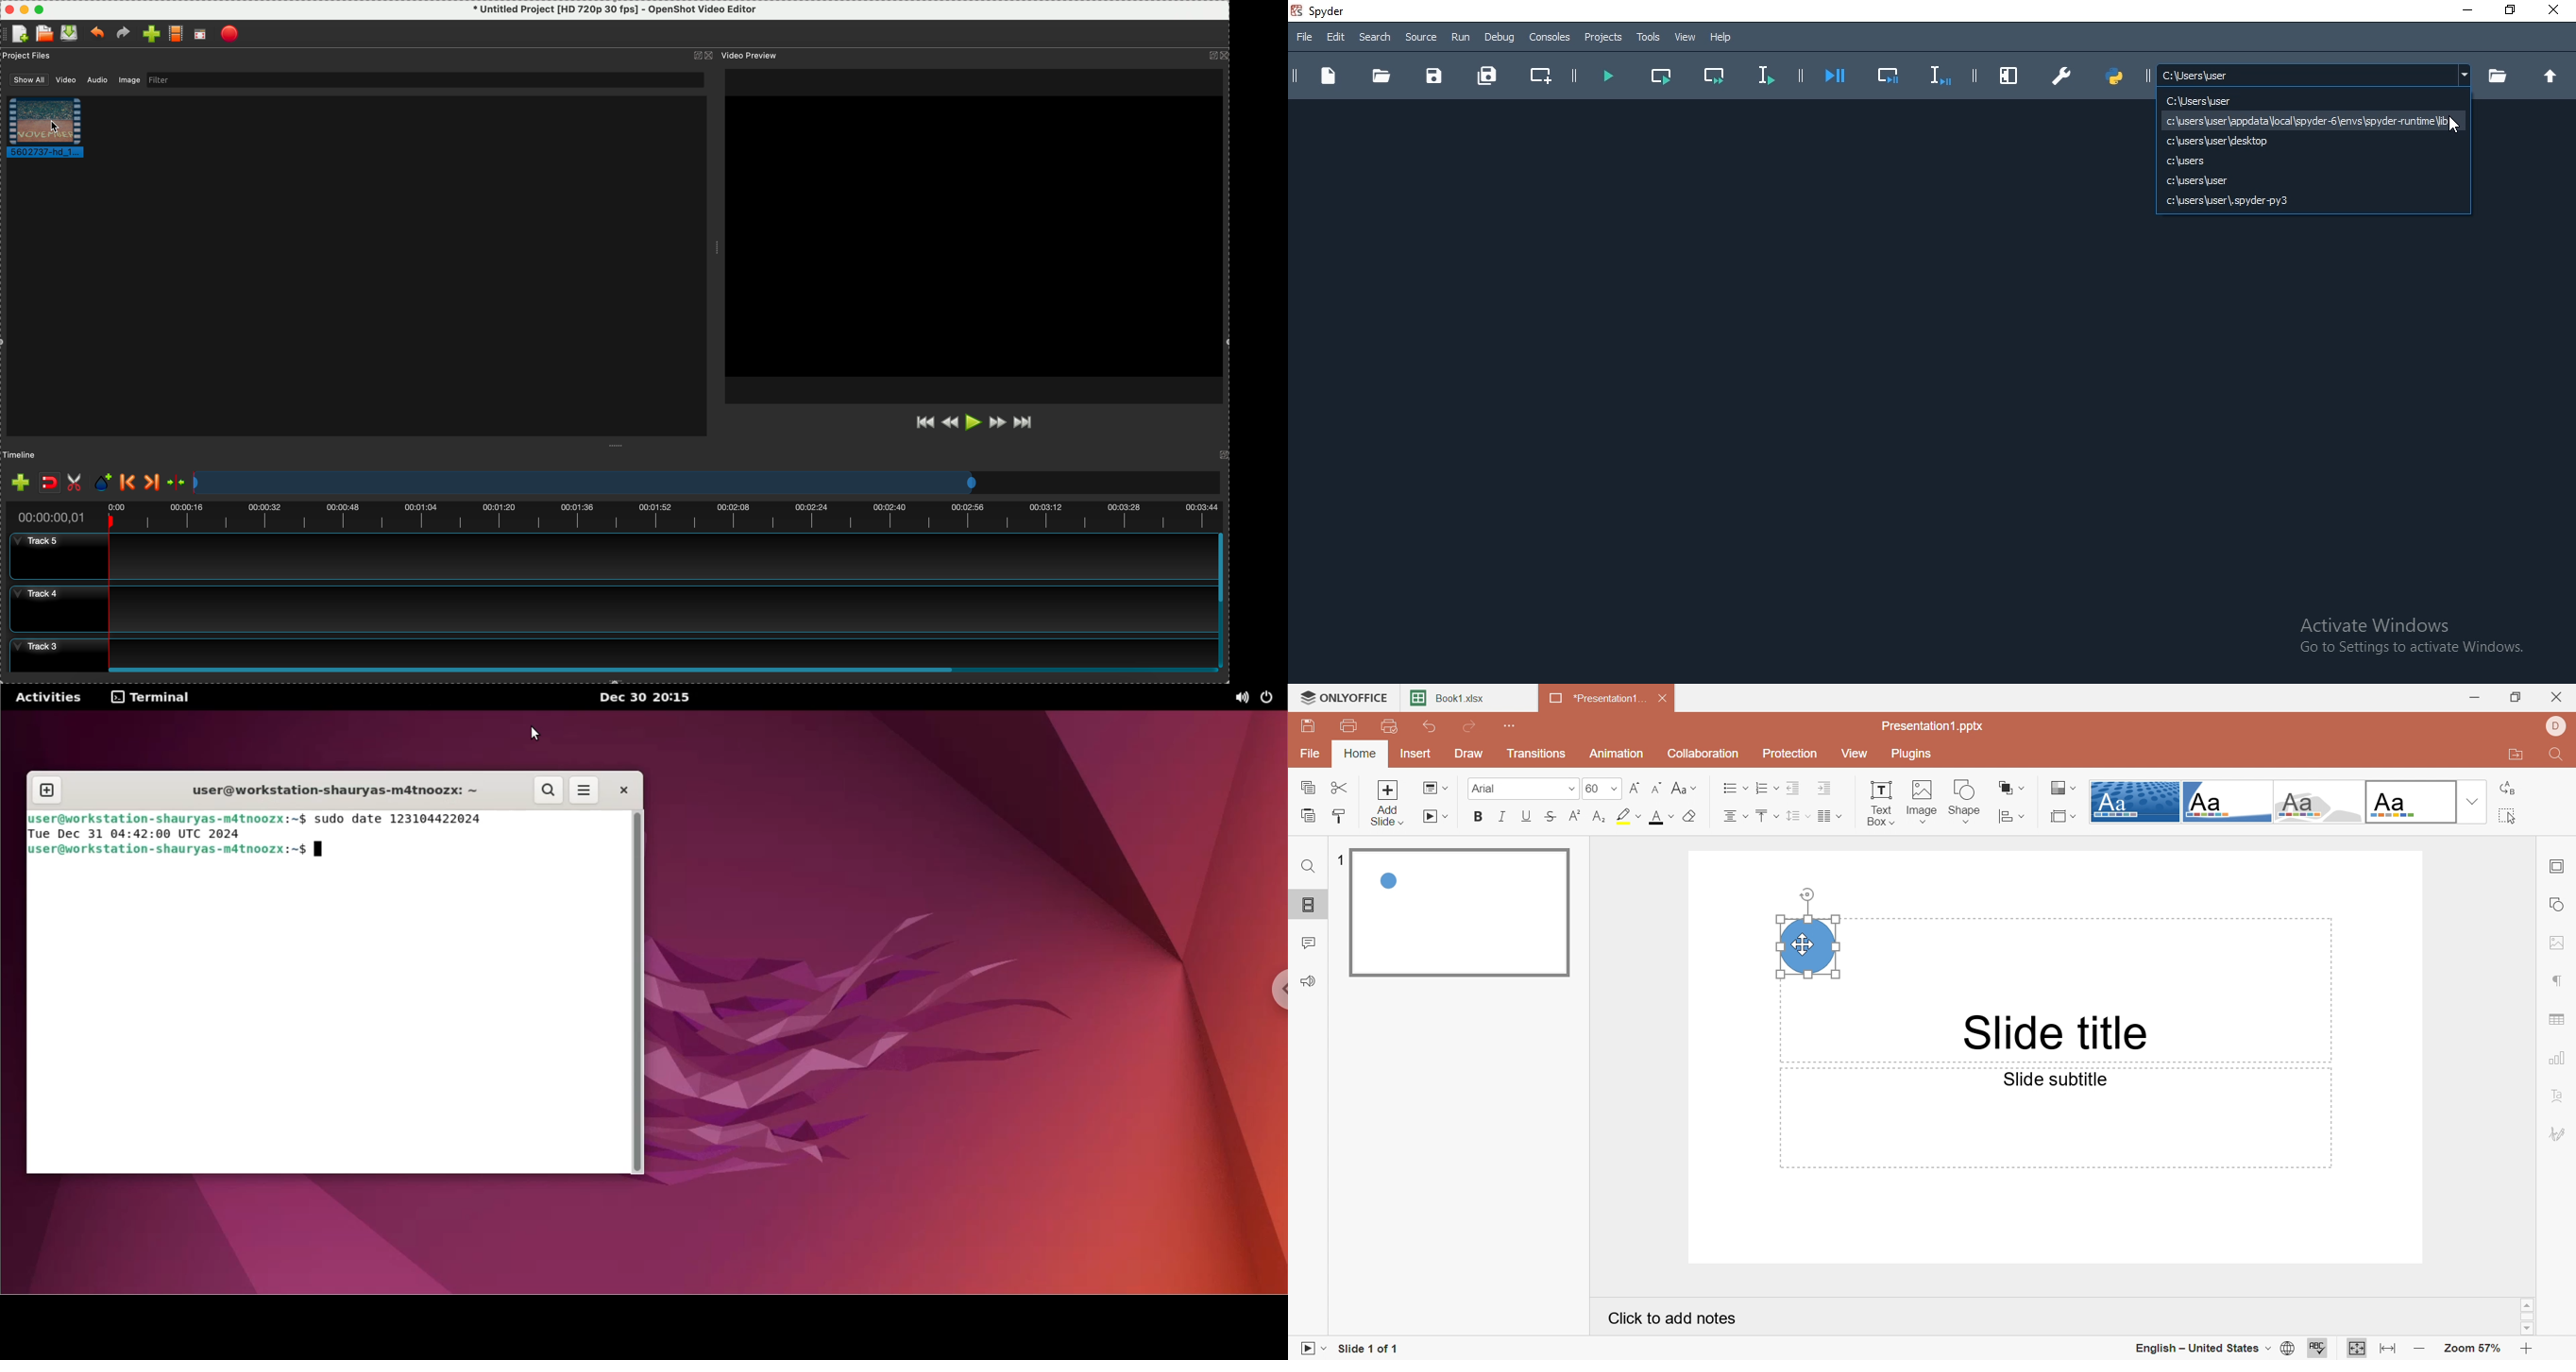 This screenshot has width=2576, height=1372. Describe the element at coordinates (2559, 943) in the screenshot. I see `Image settings` at that location.